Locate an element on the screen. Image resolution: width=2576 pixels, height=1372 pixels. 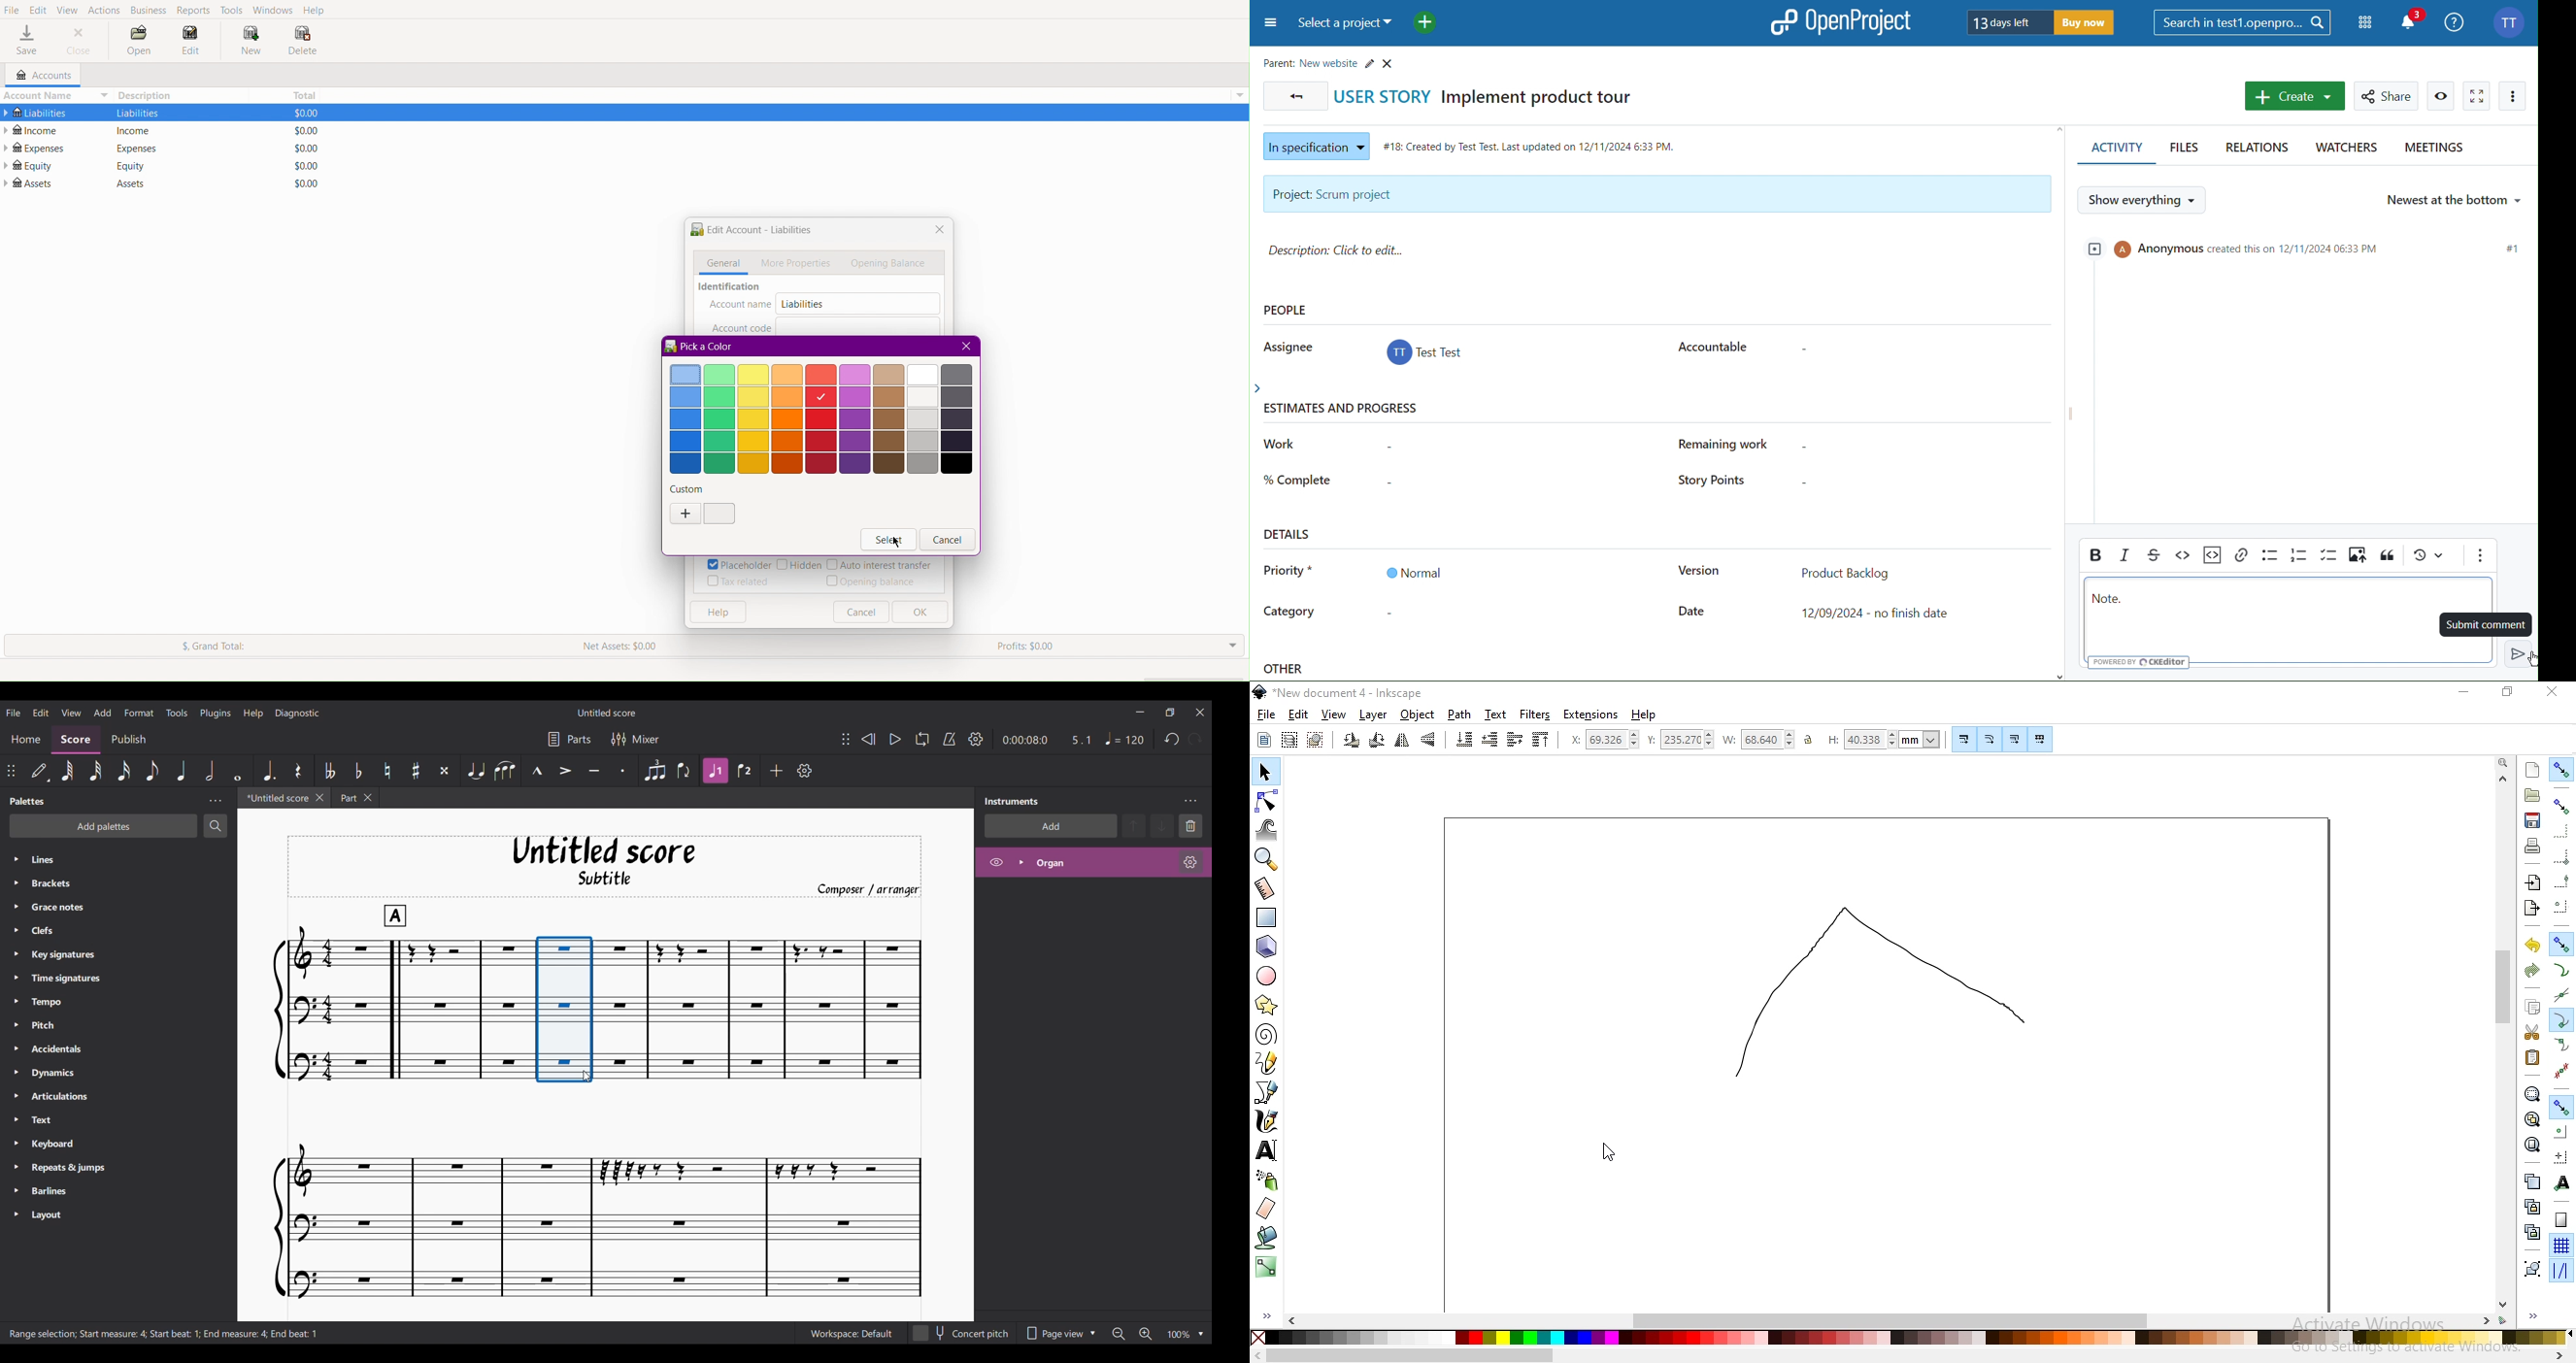
Options is located at coordinates (2480, 557).